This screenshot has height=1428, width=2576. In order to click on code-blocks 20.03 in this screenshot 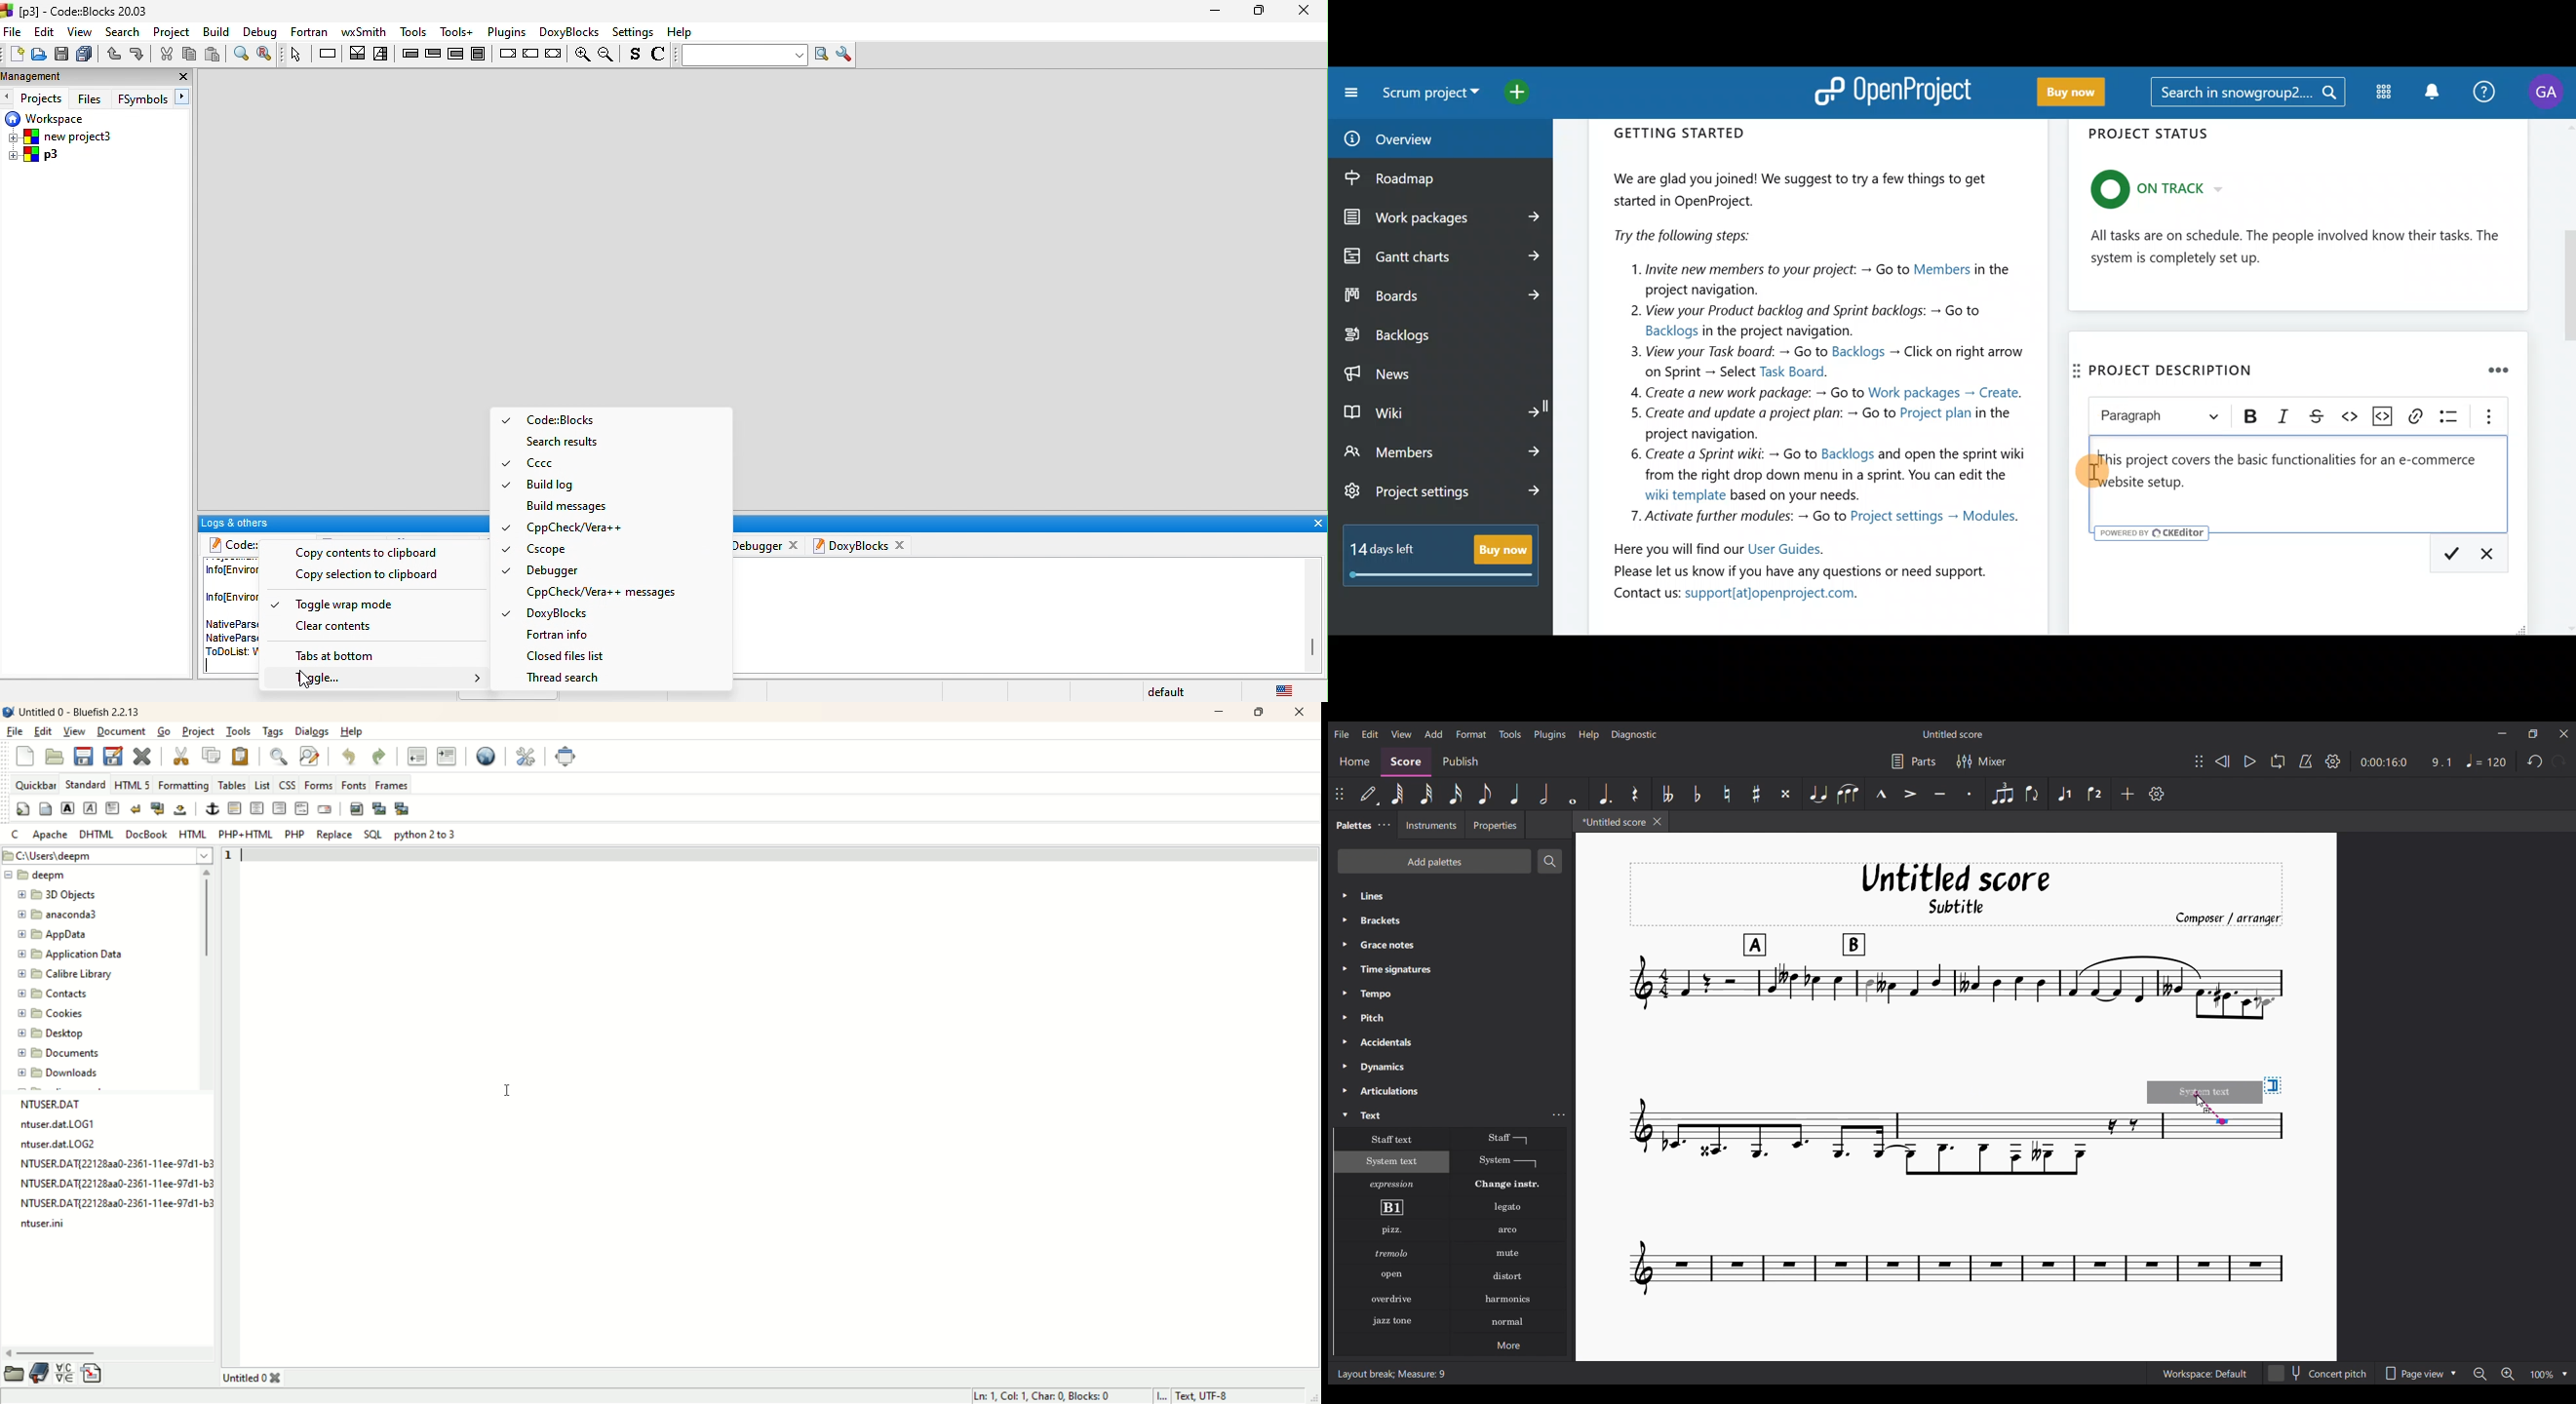, I will do `click(76, 10)`.